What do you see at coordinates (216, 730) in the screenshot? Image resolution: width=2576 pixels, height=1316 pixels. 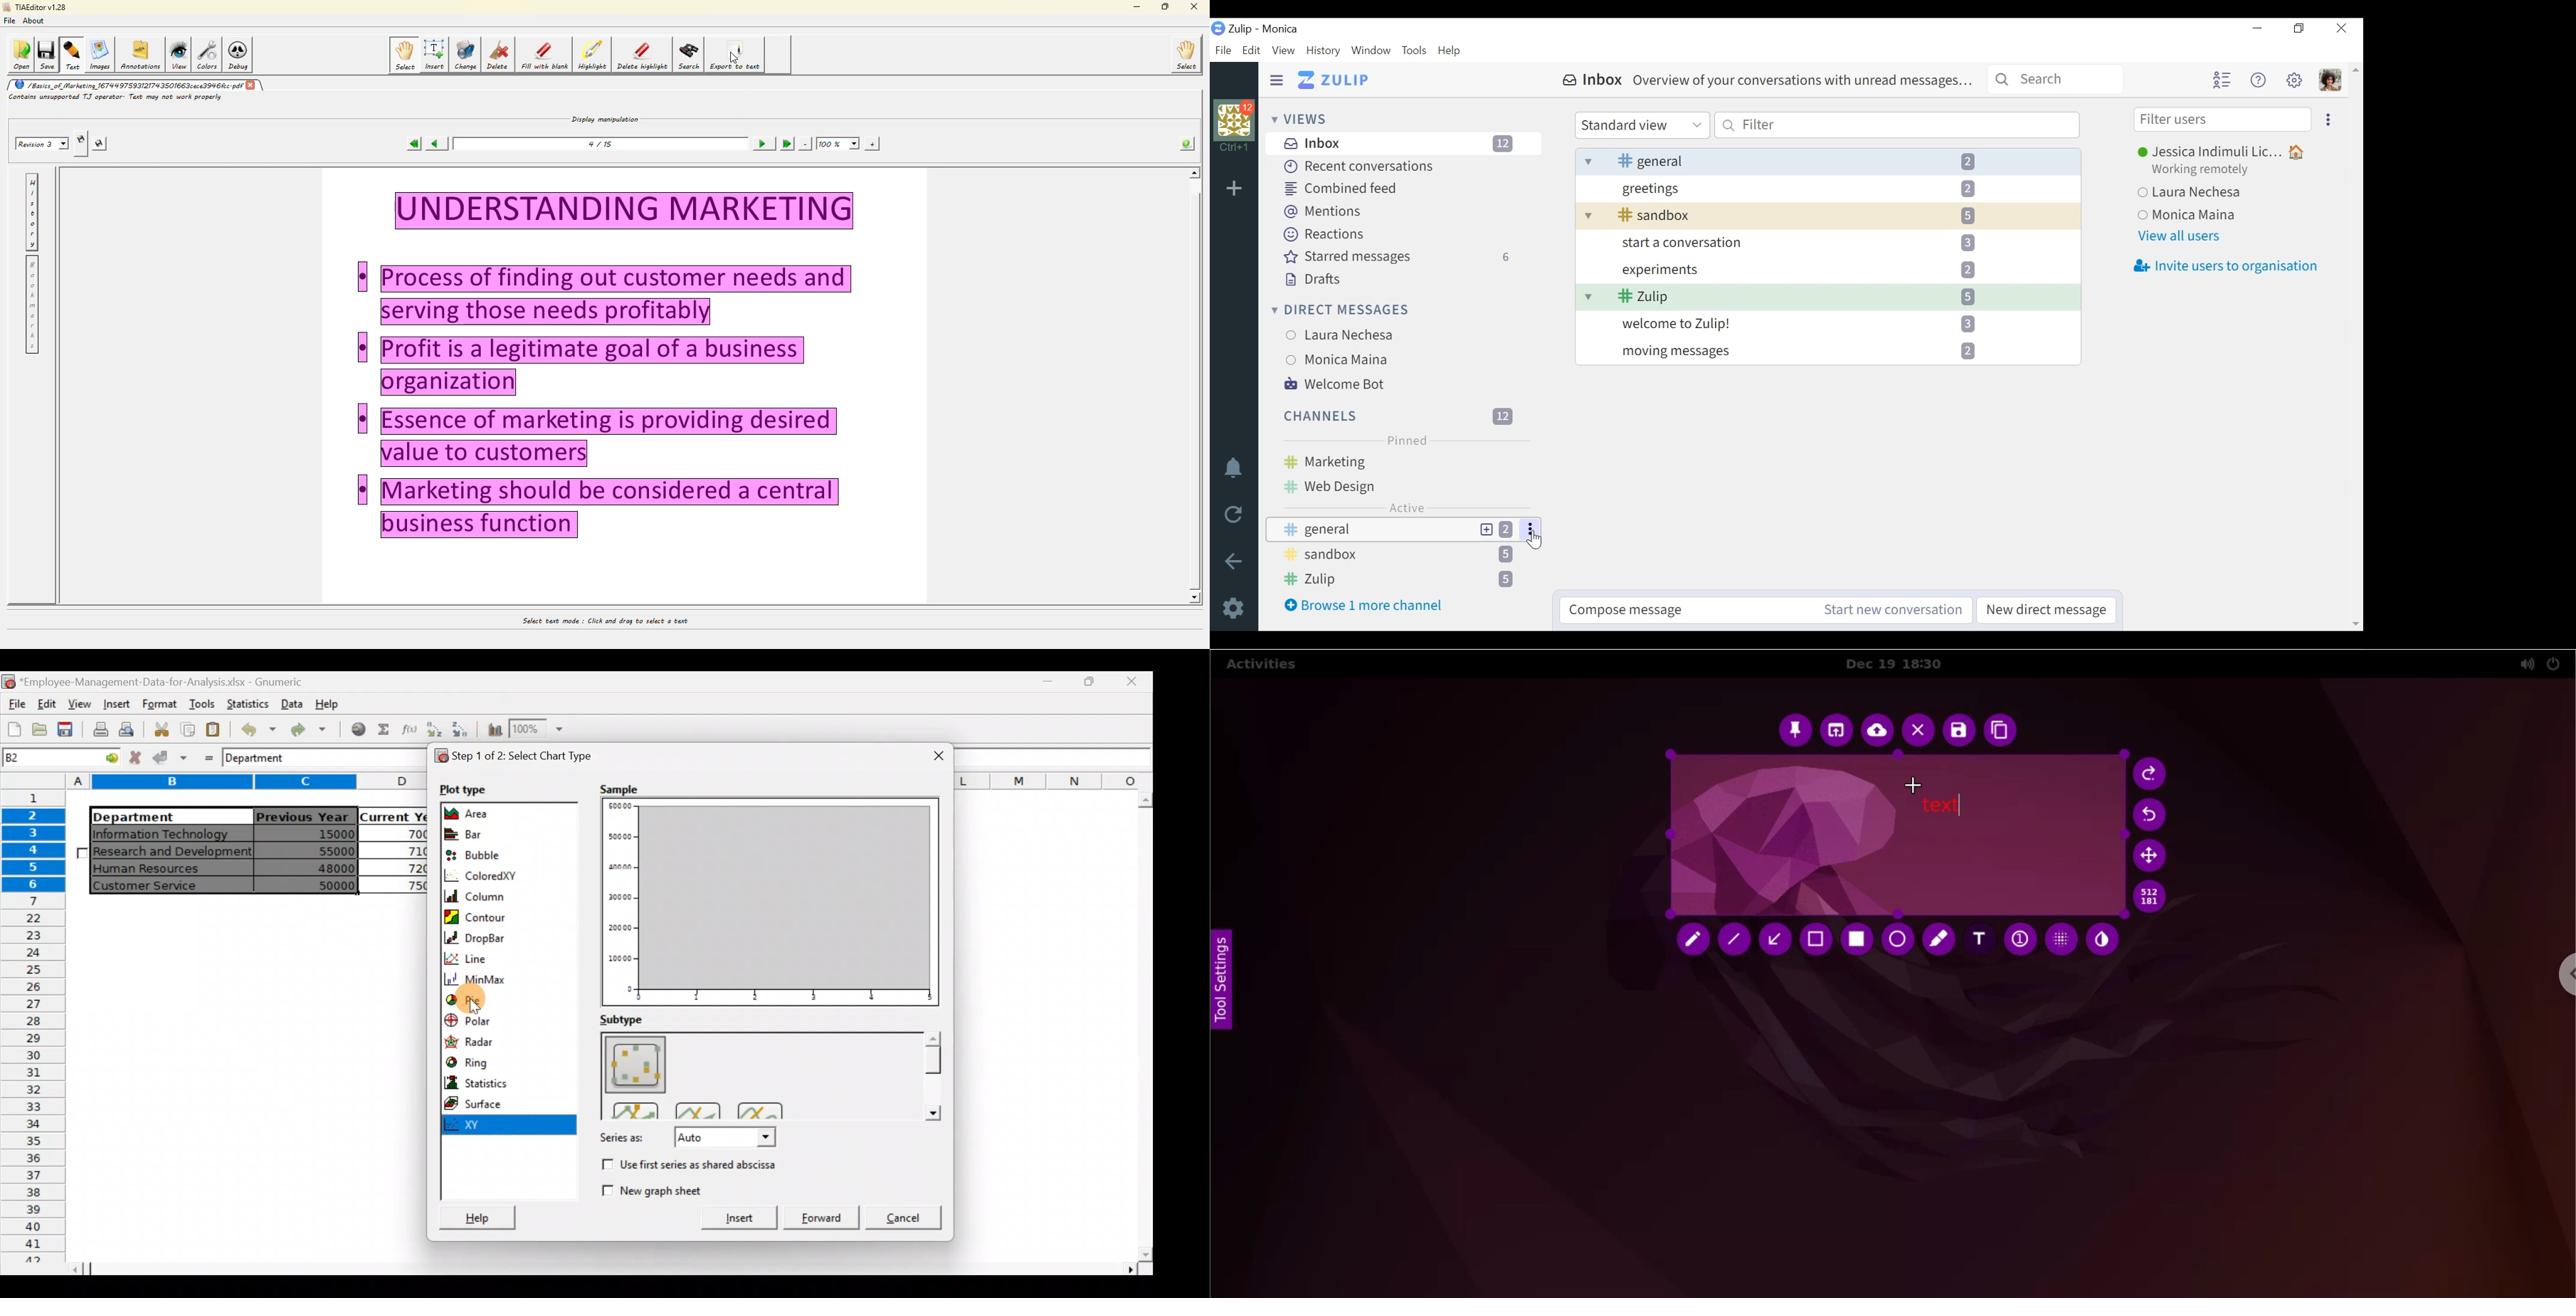 I see `Paste the clipboard` at bounding box center [216, 730].